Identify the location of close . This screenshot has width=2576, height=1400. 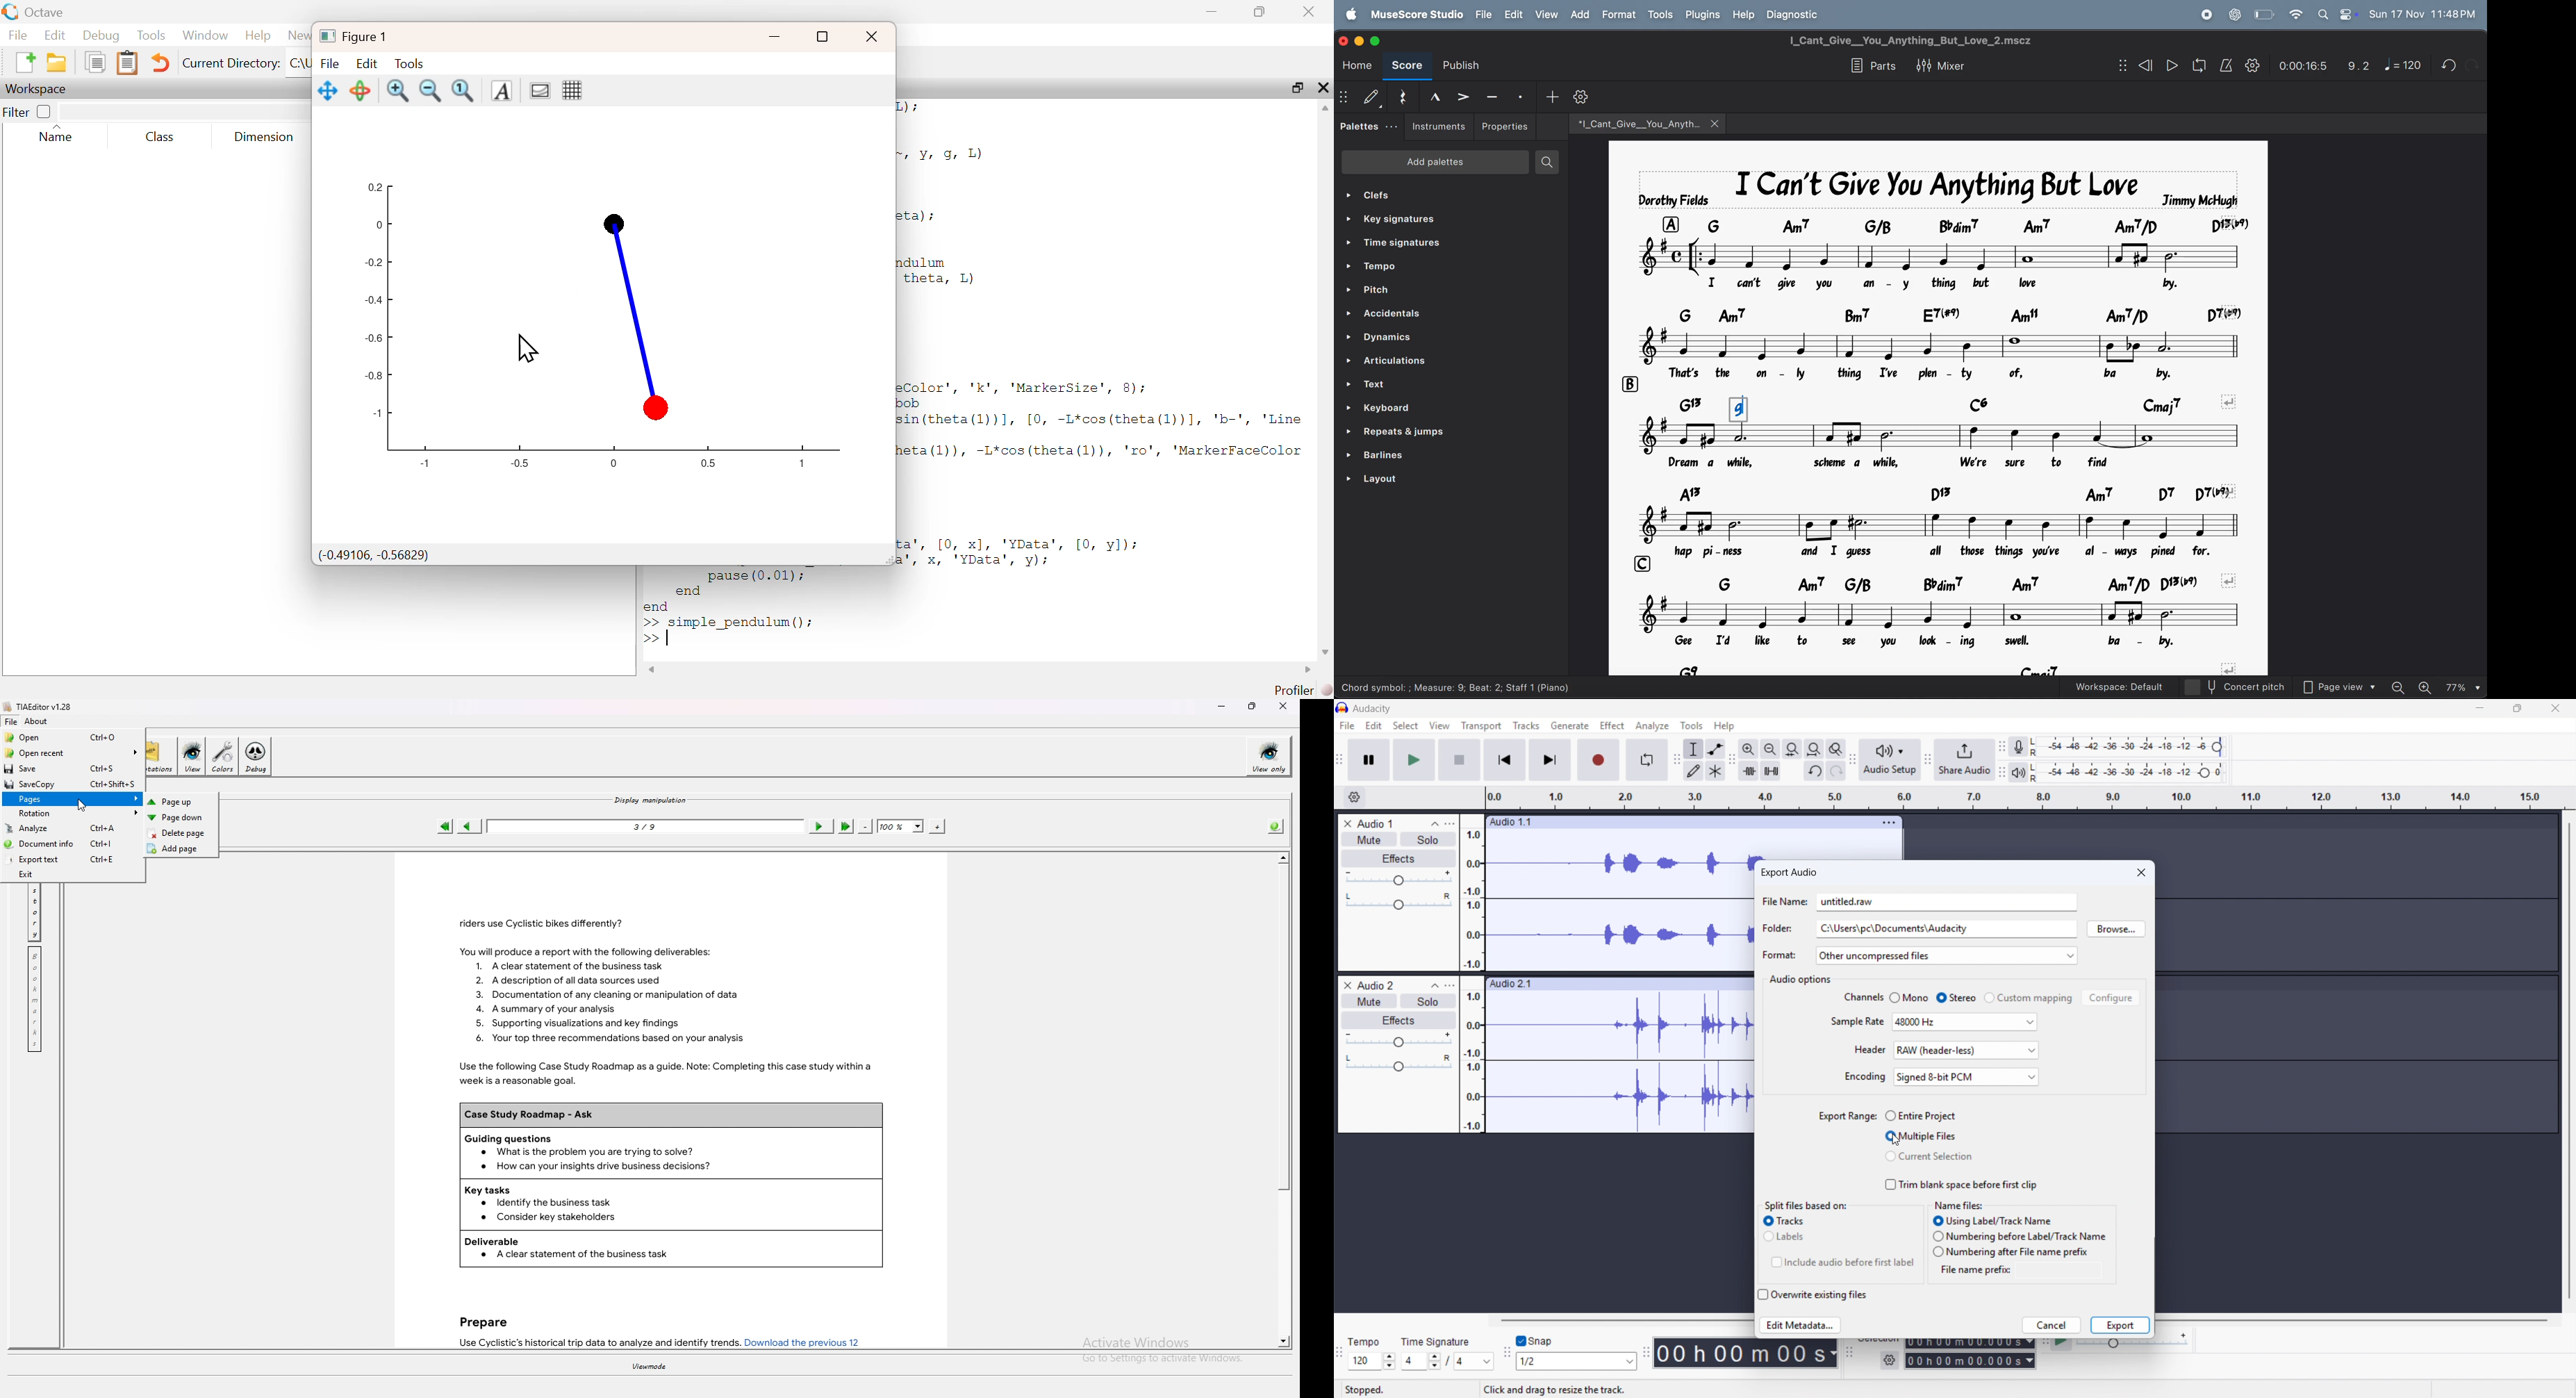
(2141, 872).